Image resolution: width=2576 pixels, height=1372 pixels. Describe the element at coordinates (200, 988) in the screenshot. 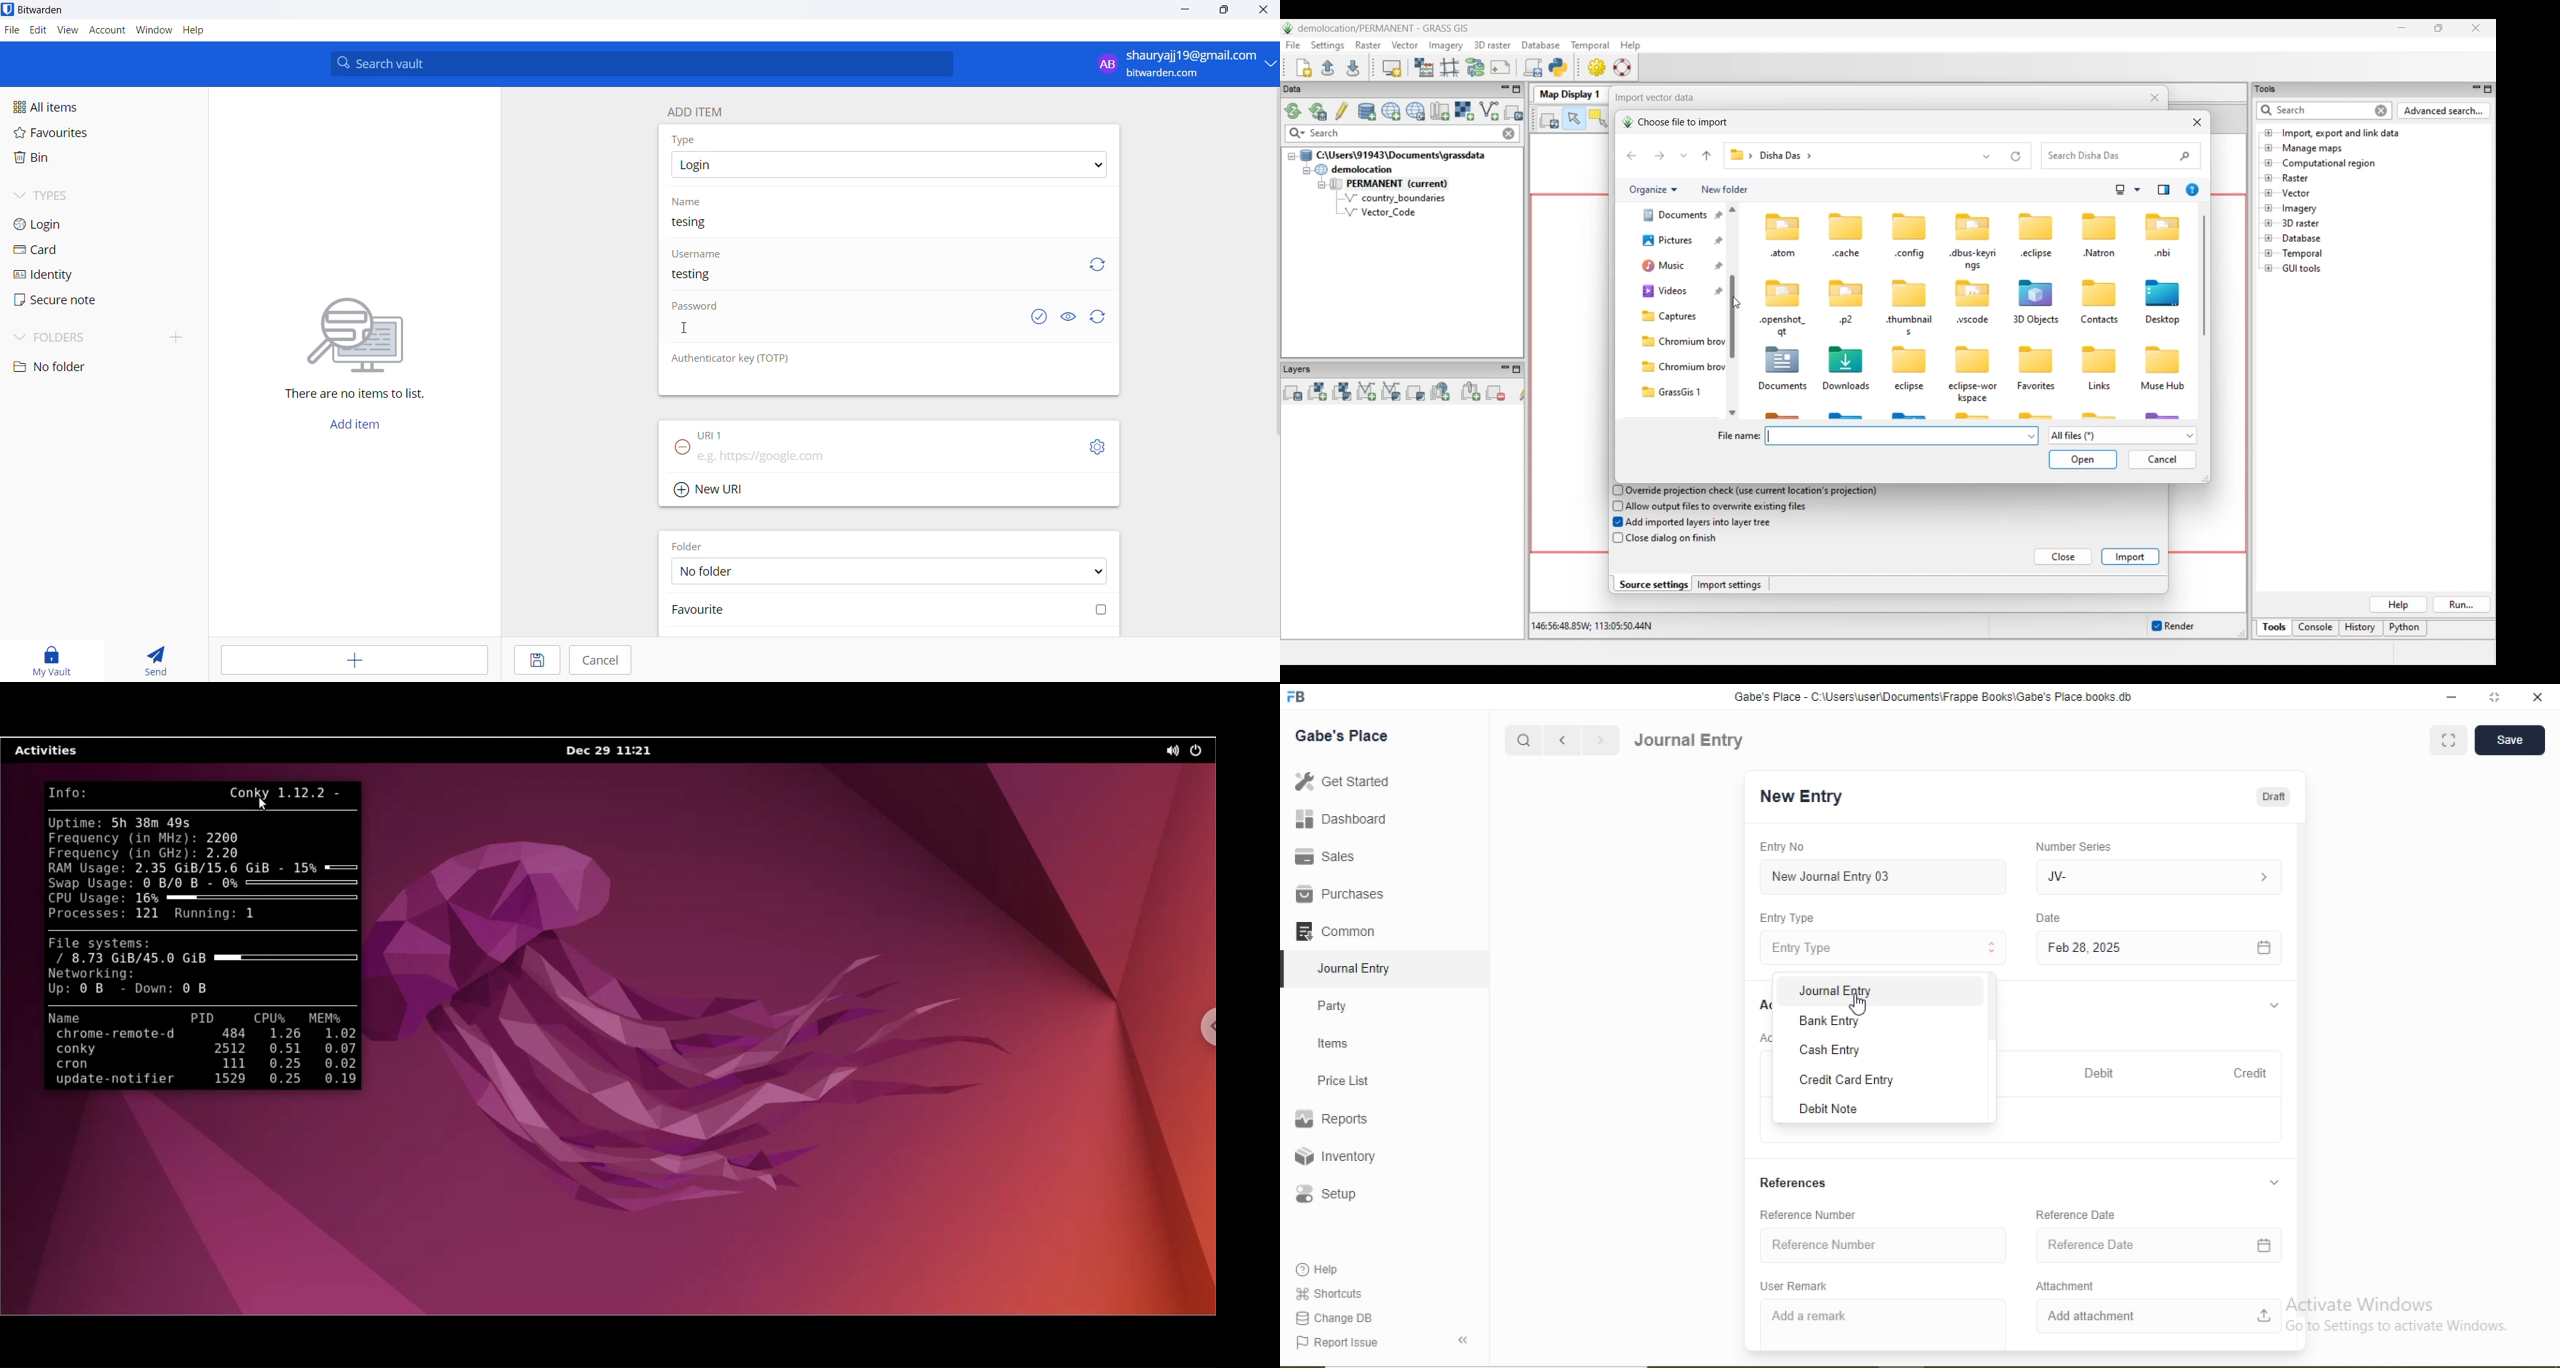

I see `0 B` at that location.